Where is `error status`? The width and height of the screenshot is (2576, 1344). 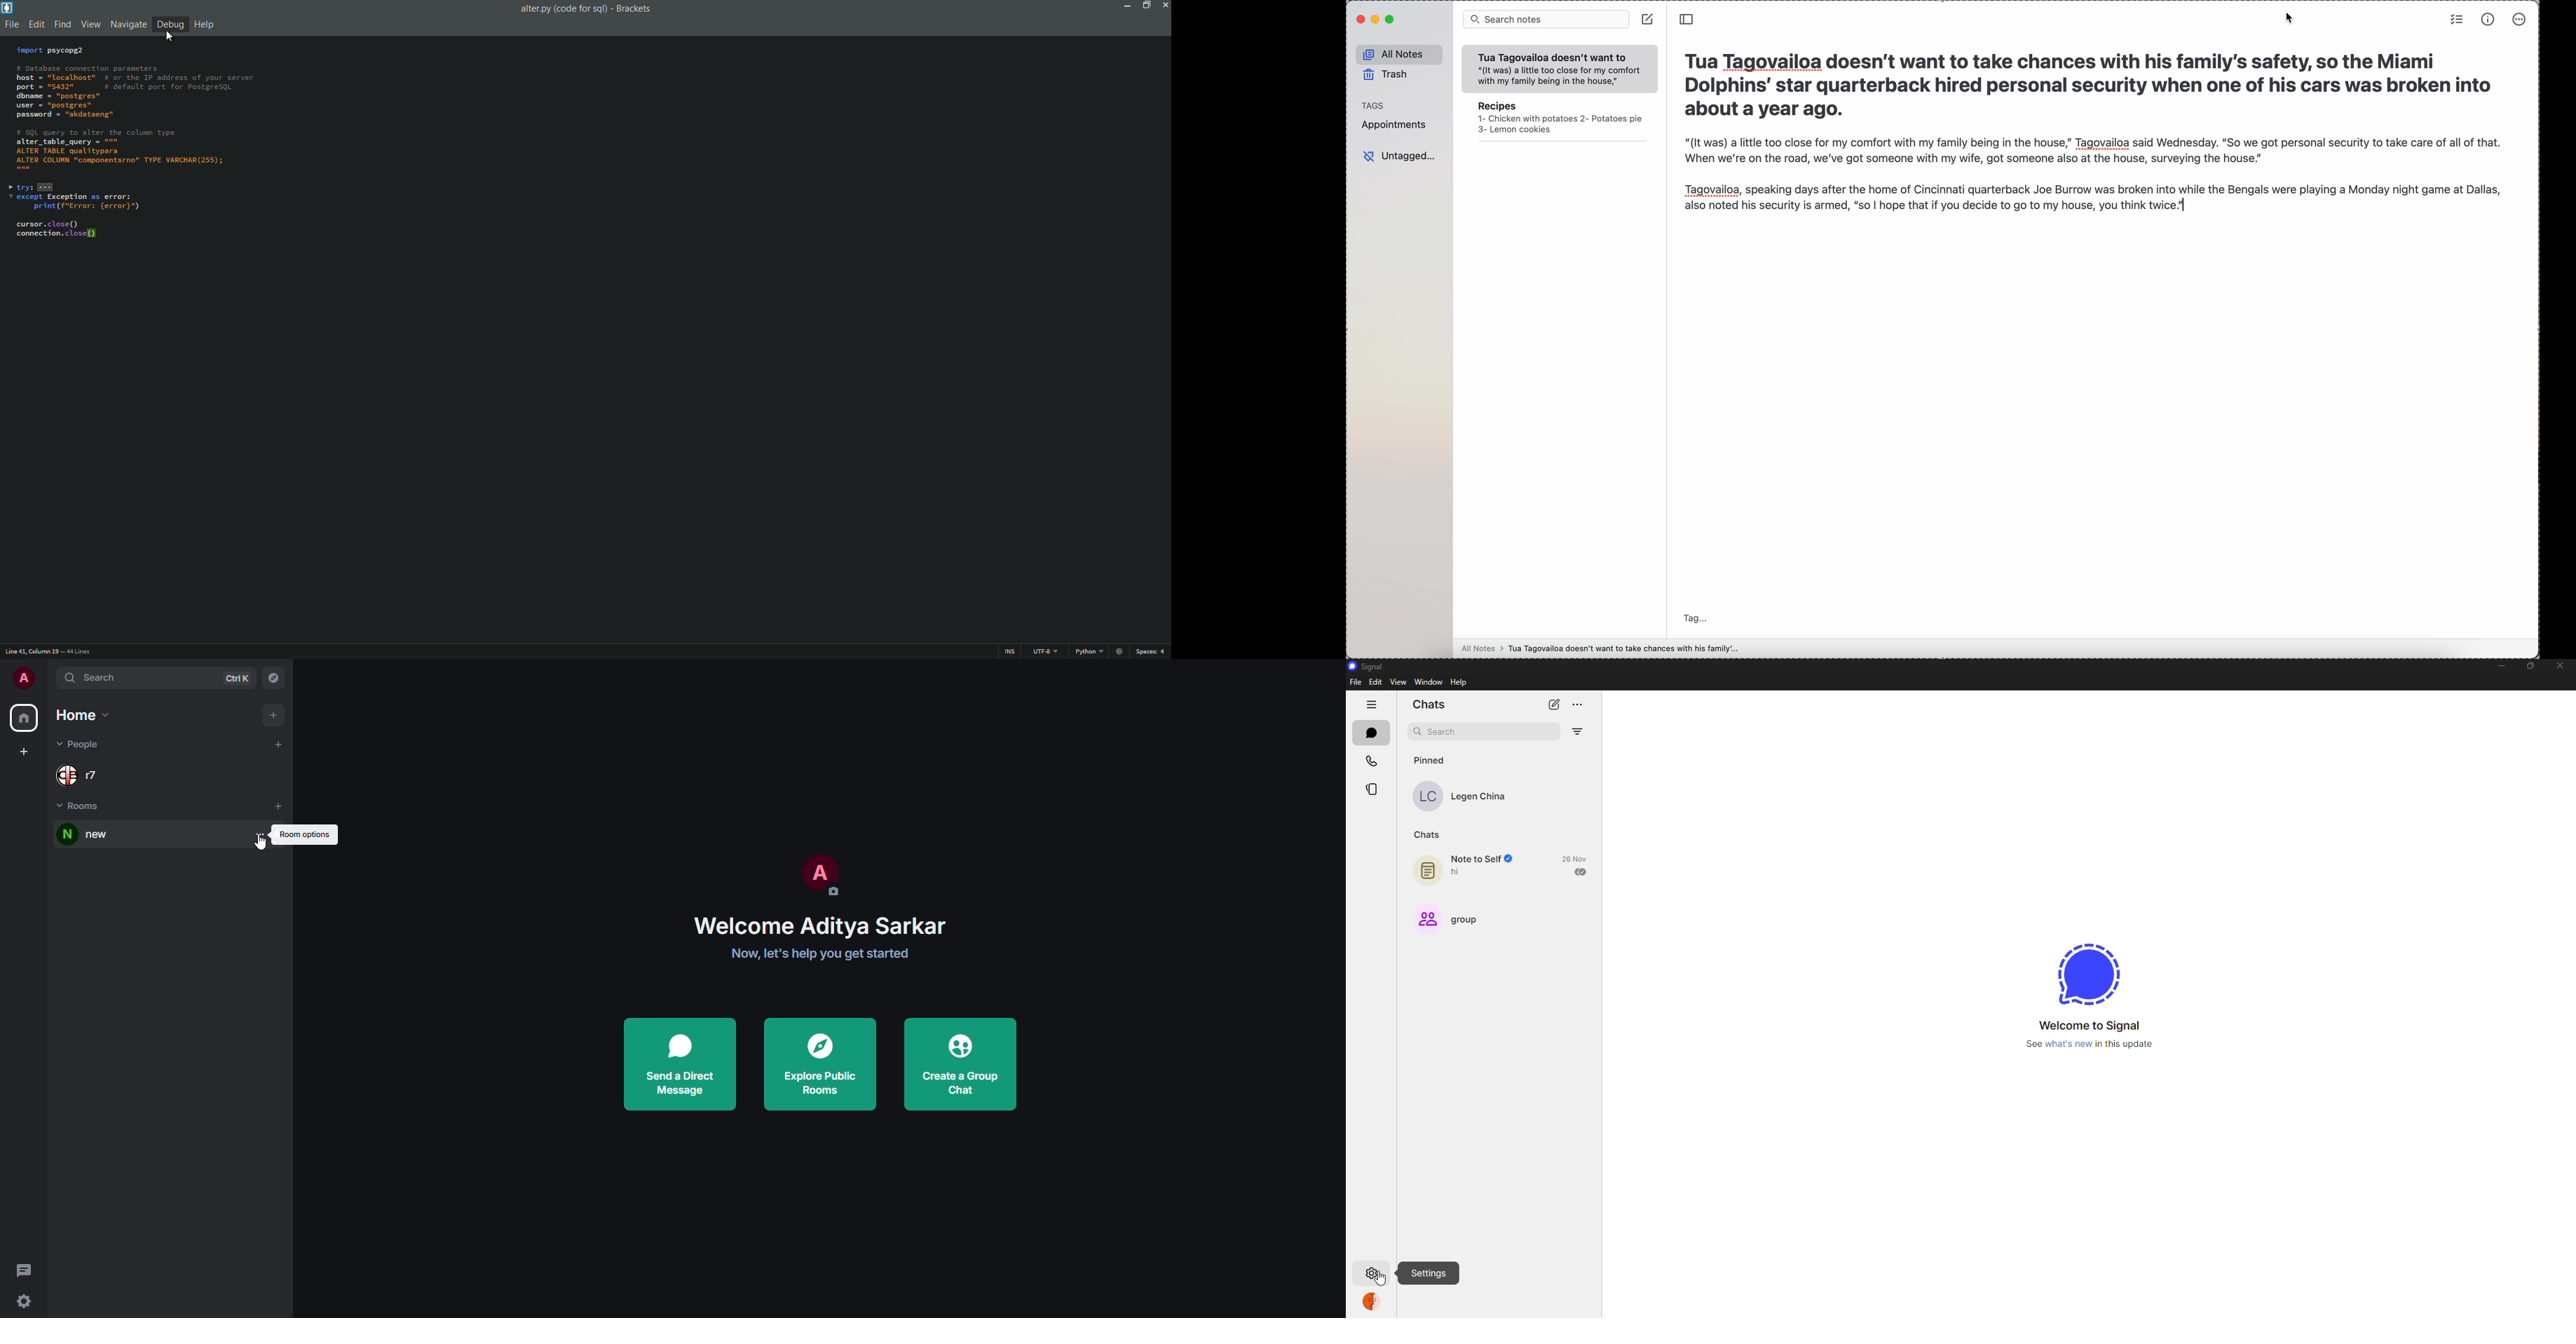 error status is located at coordinates (1118, 652).